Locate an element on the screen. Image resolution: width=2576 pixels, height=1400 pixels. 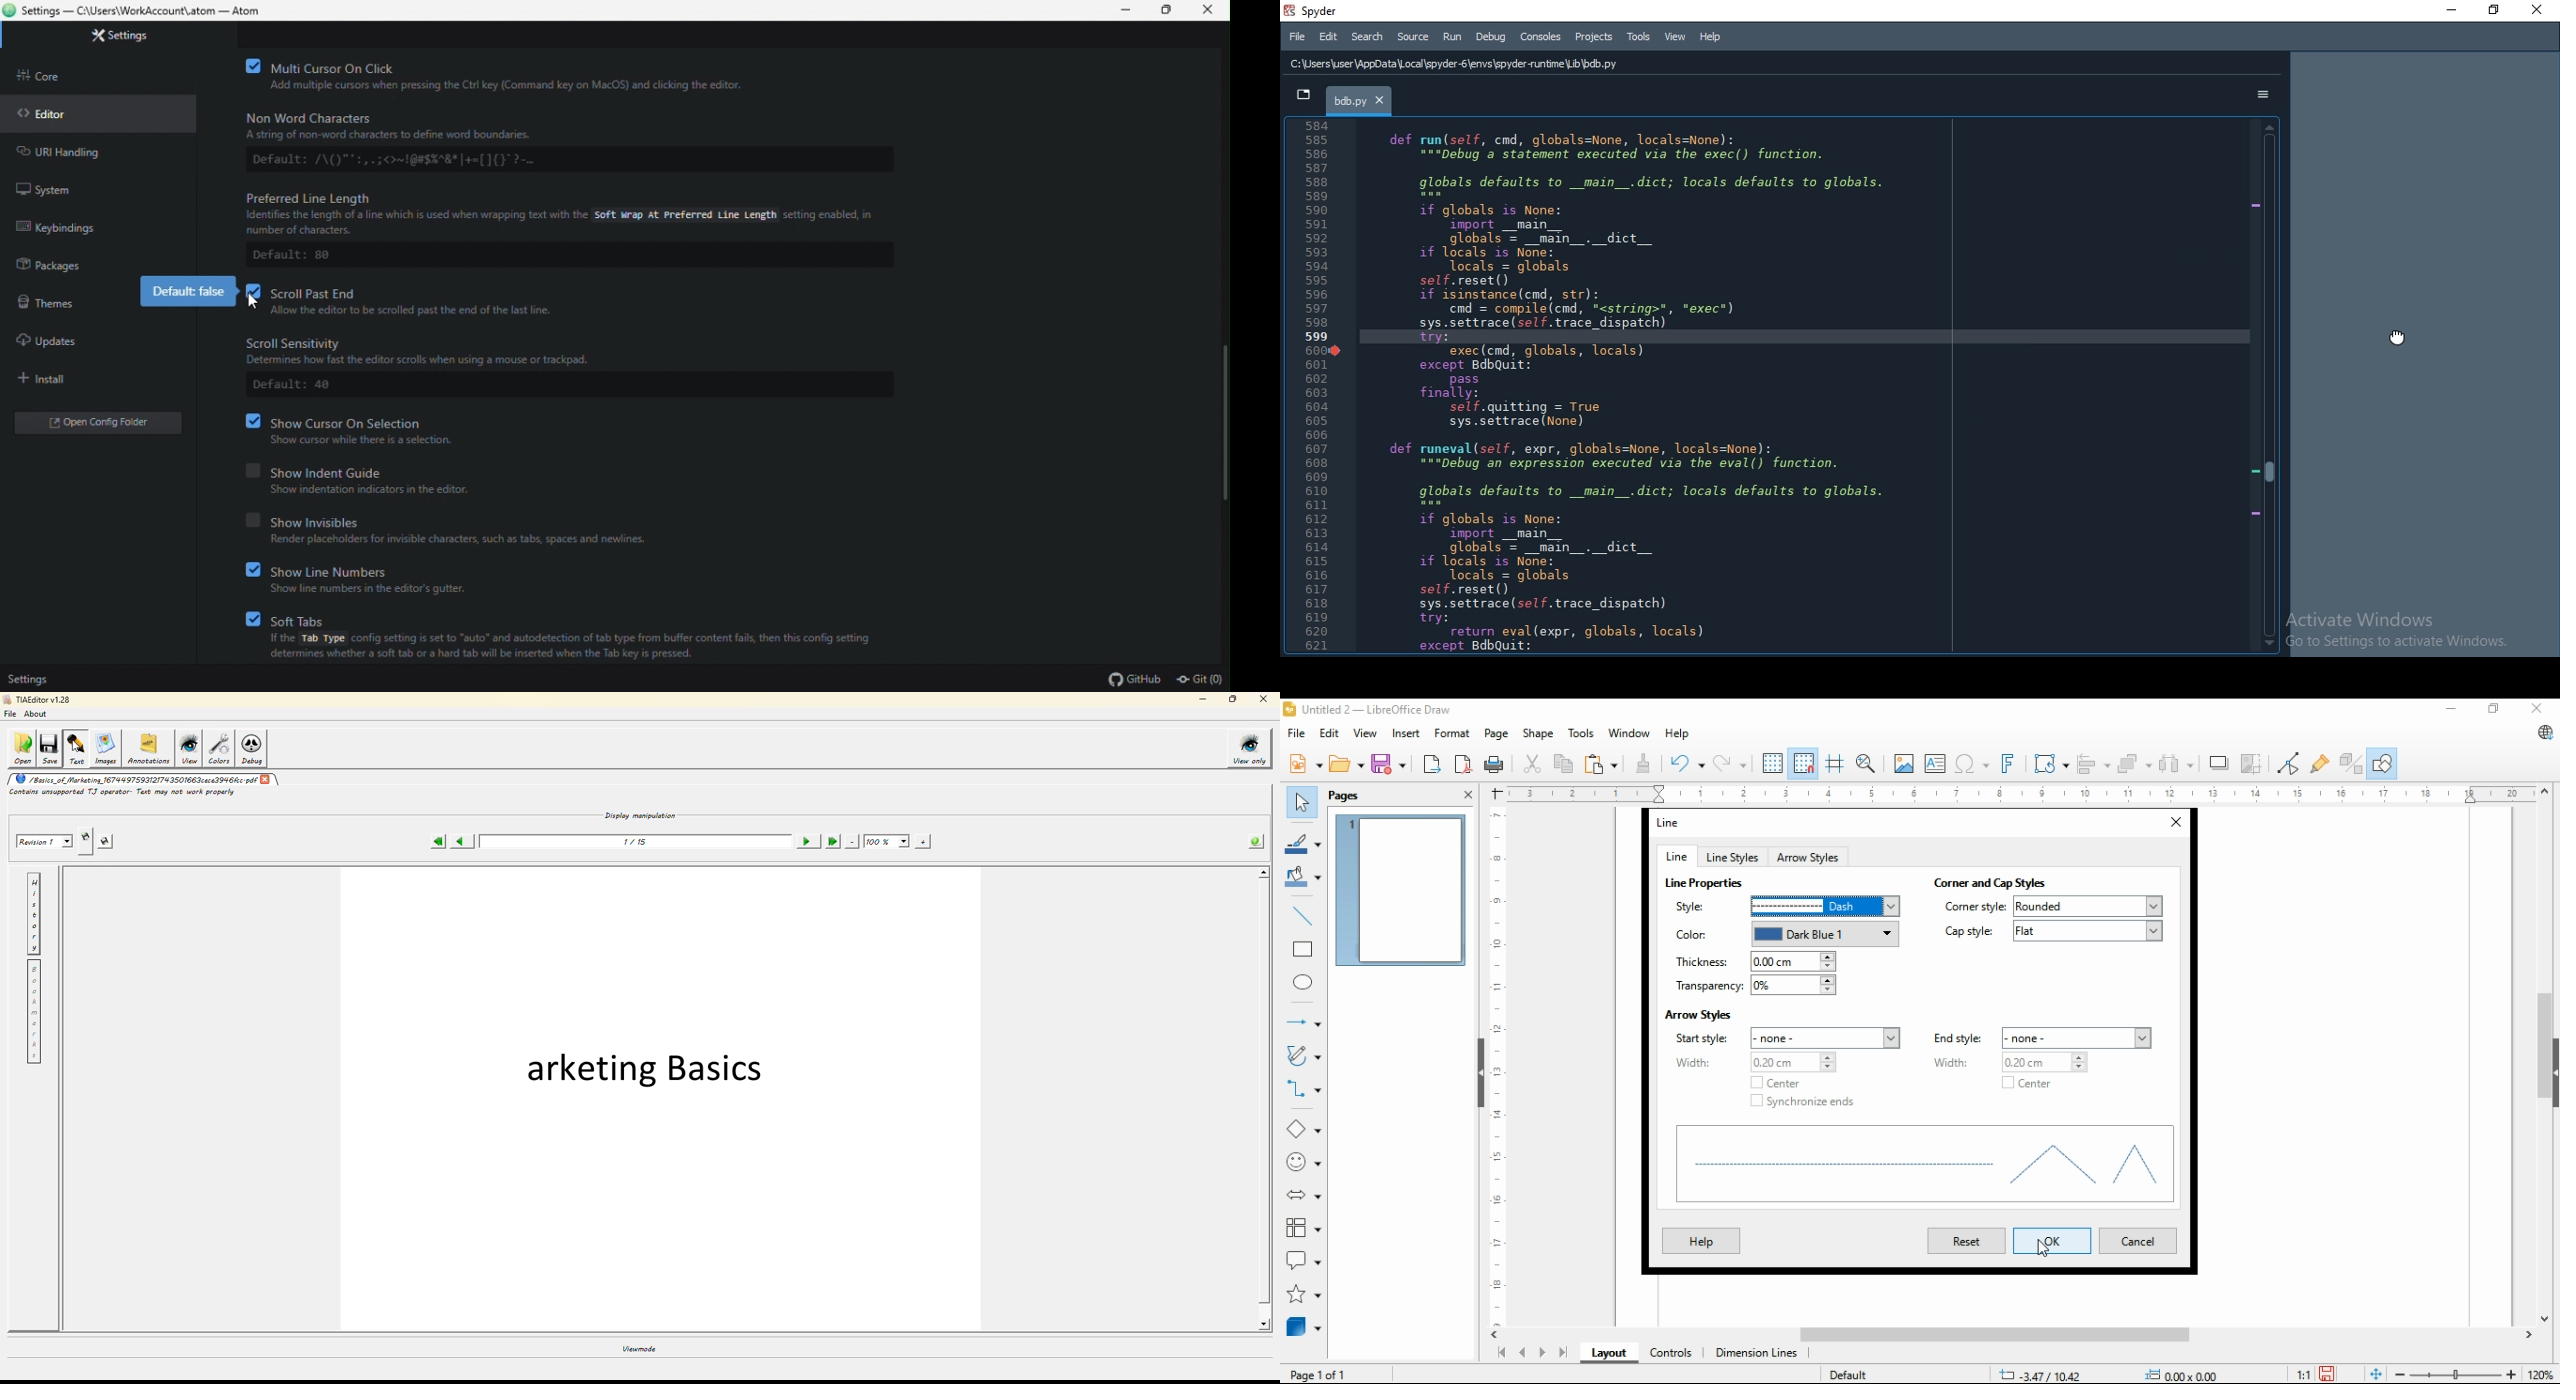
bdb.py is located at coordinates (1362, 102).